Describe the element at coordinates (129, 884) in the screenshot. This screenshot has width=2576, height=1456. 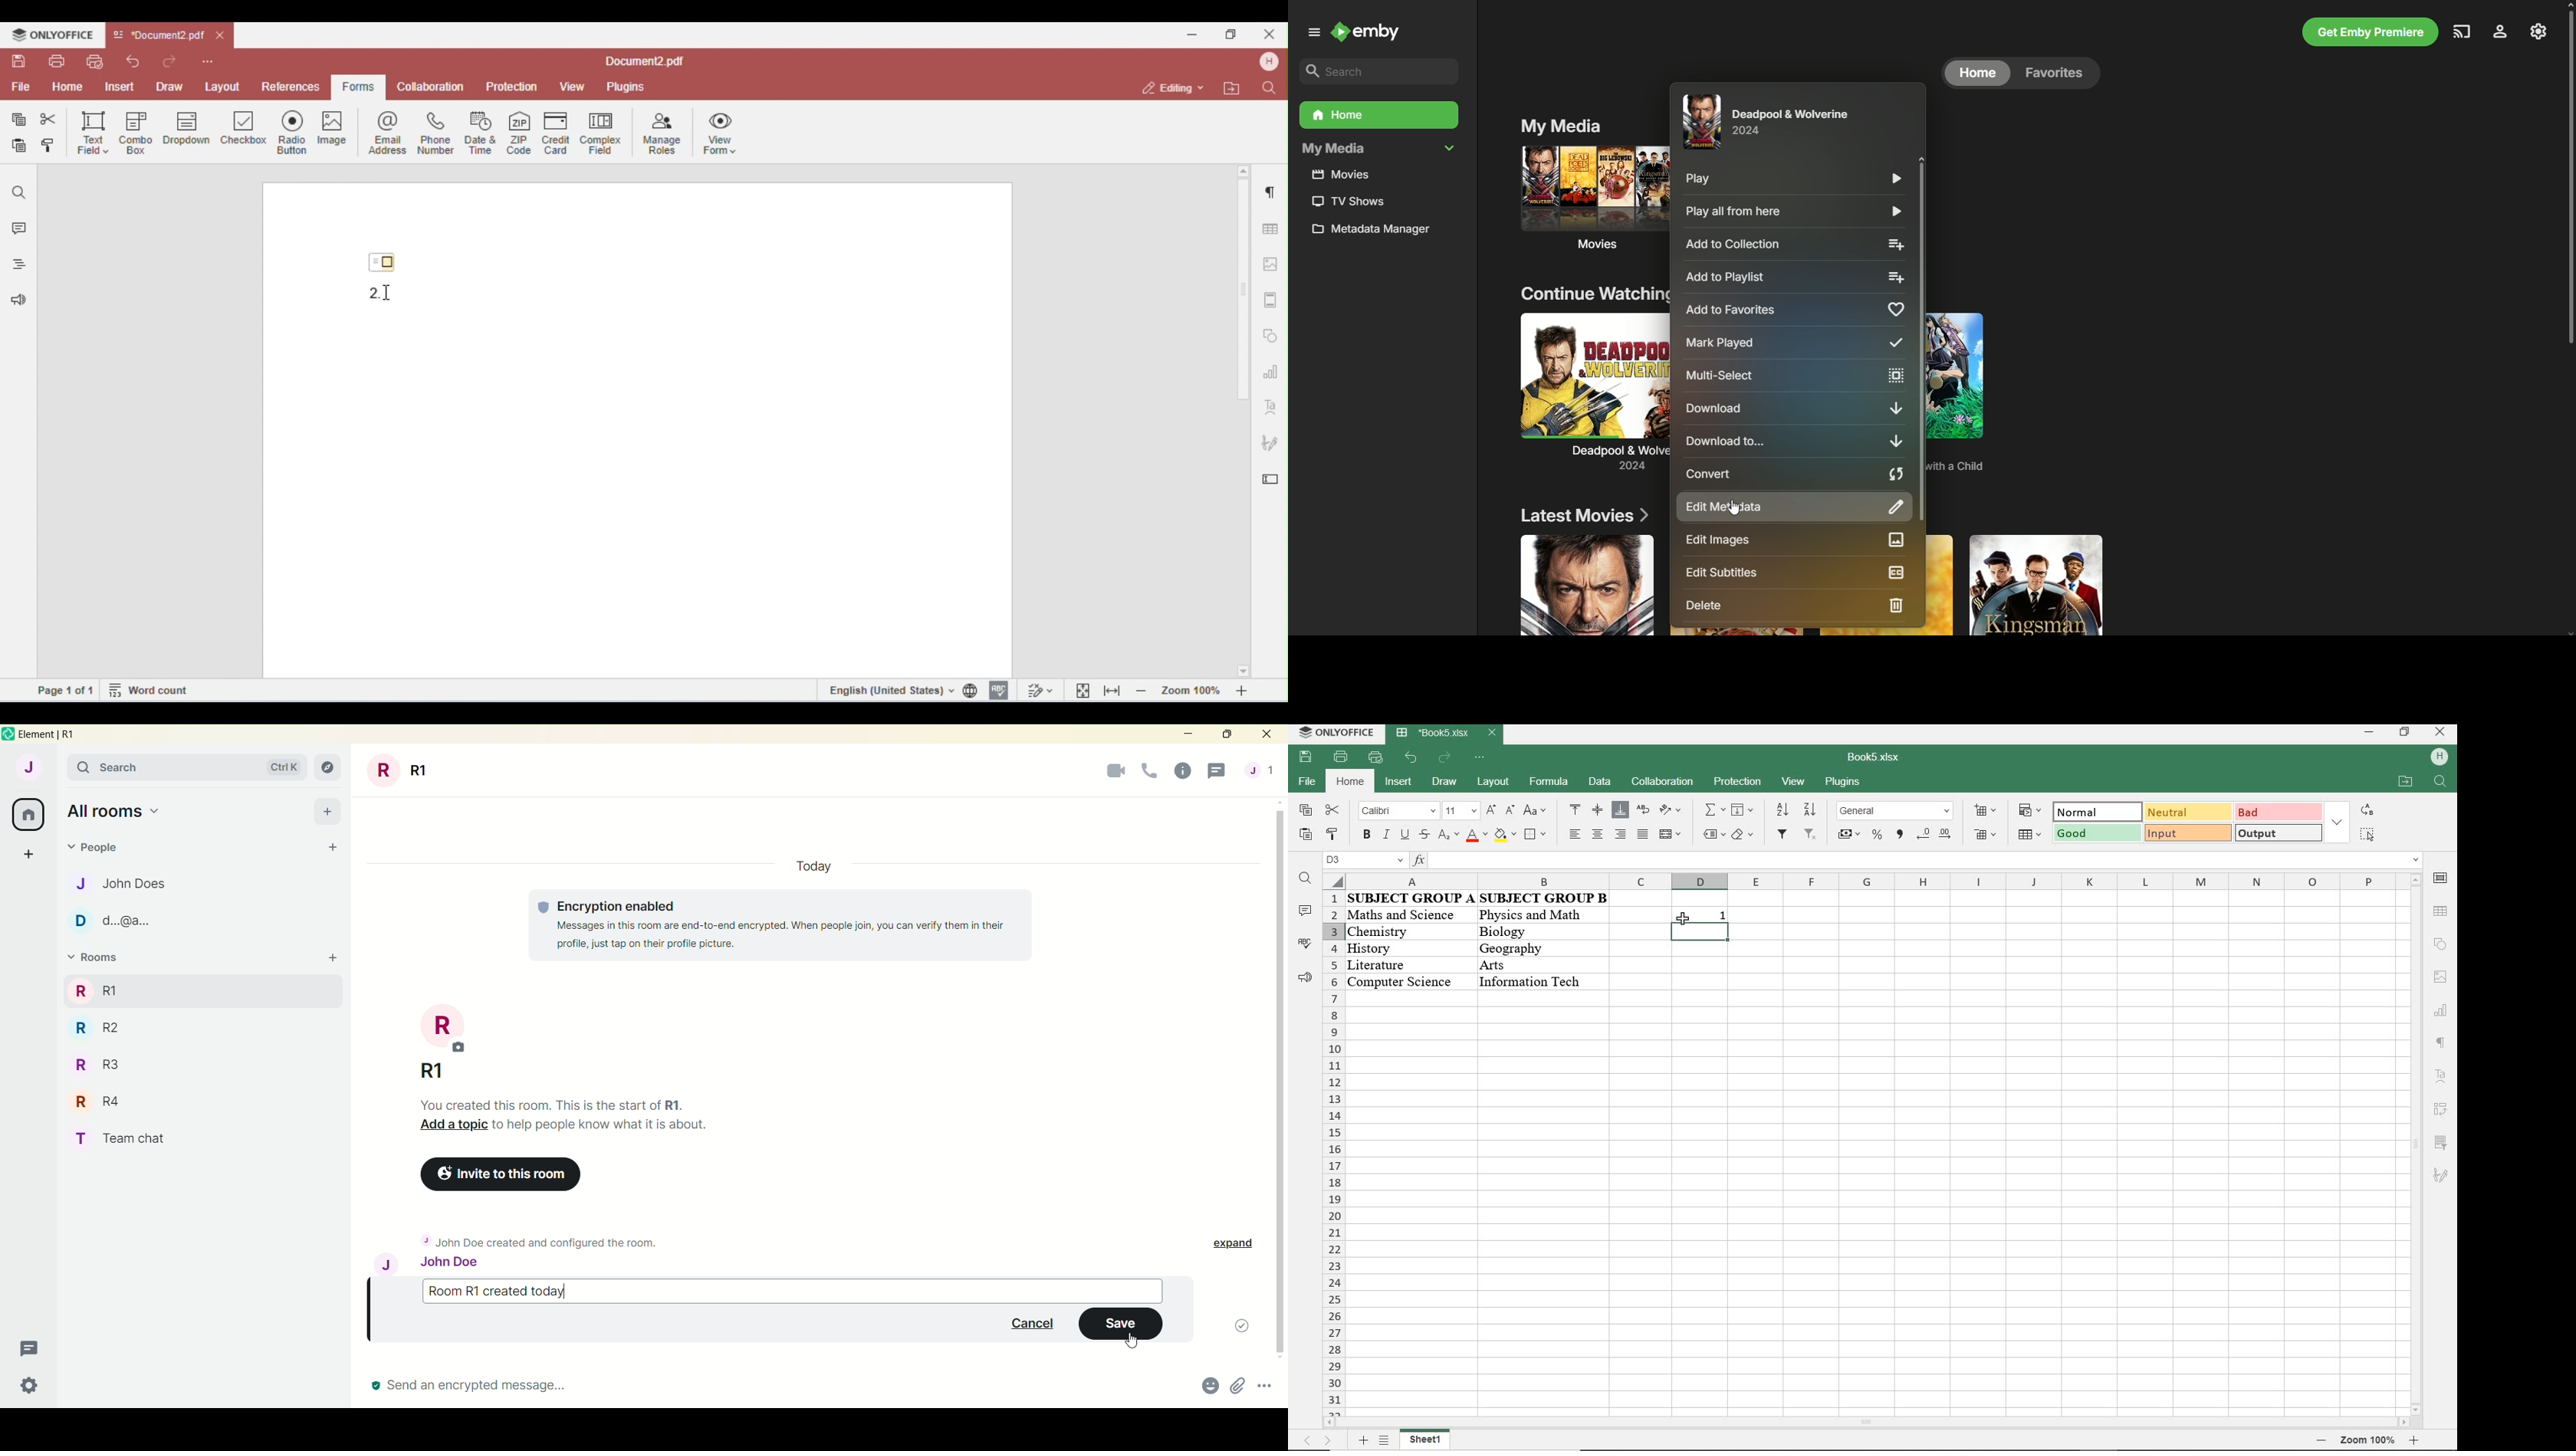
I see `J John Does` at that location.